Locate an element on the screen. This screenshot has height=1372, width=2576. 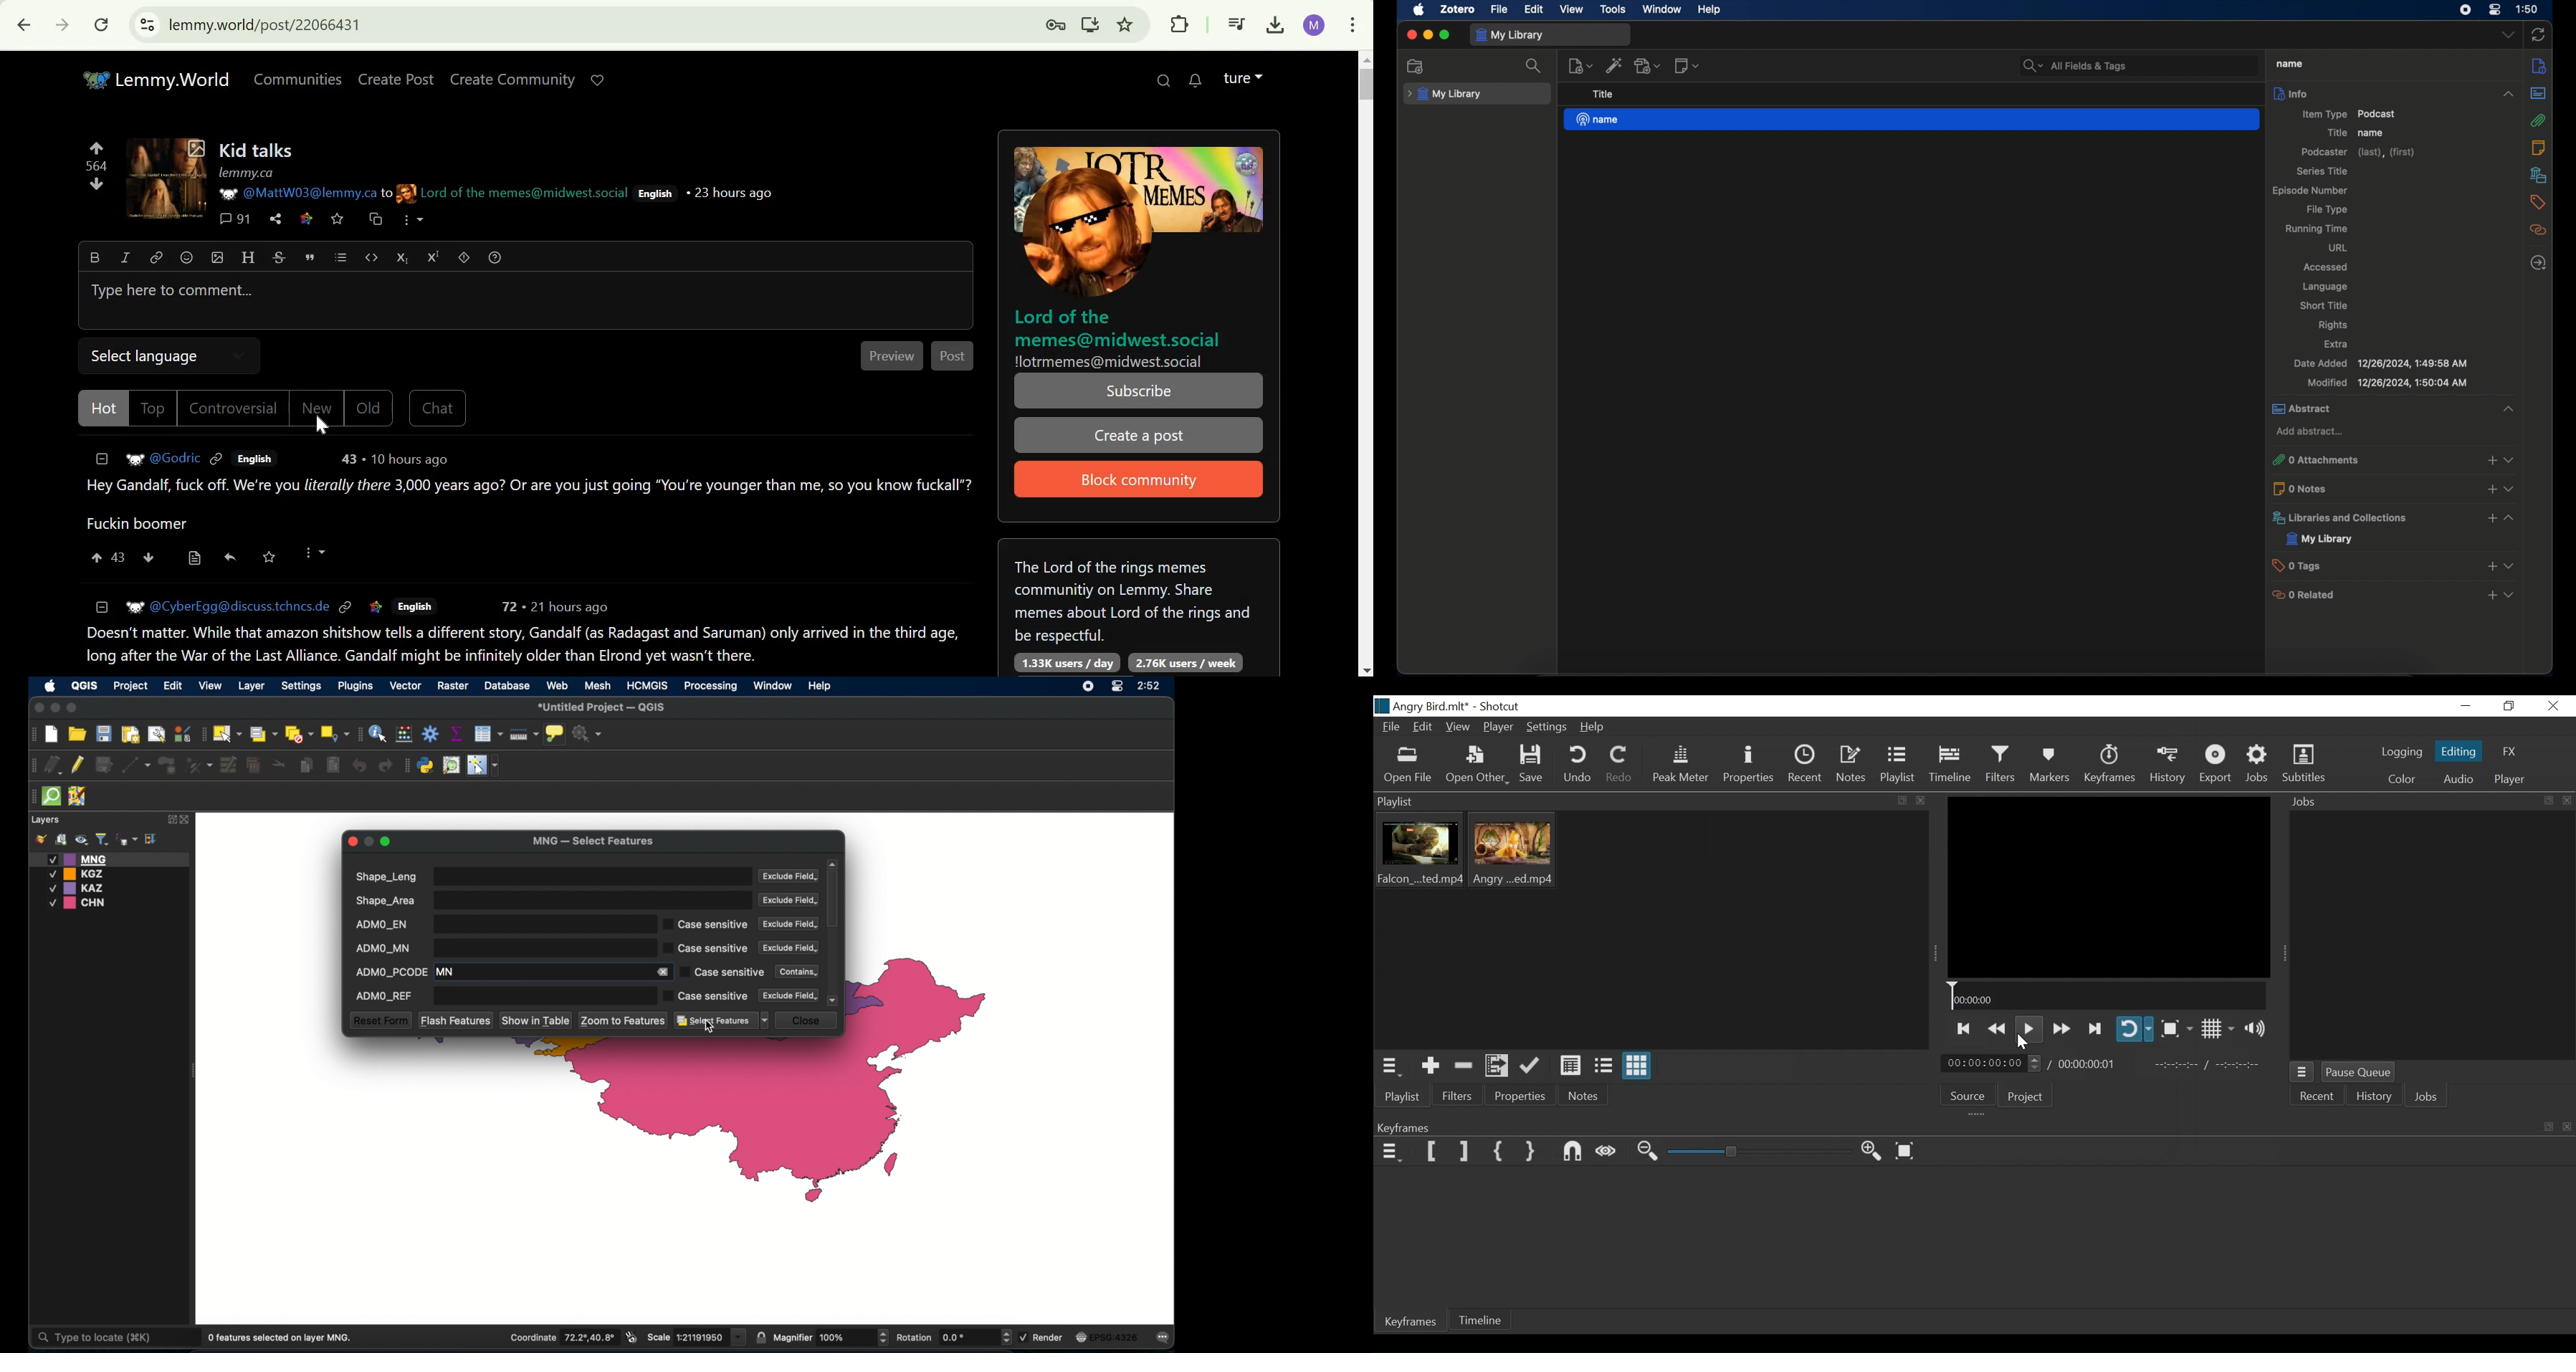
Toggle player is located at coordinates (2135, 1029).